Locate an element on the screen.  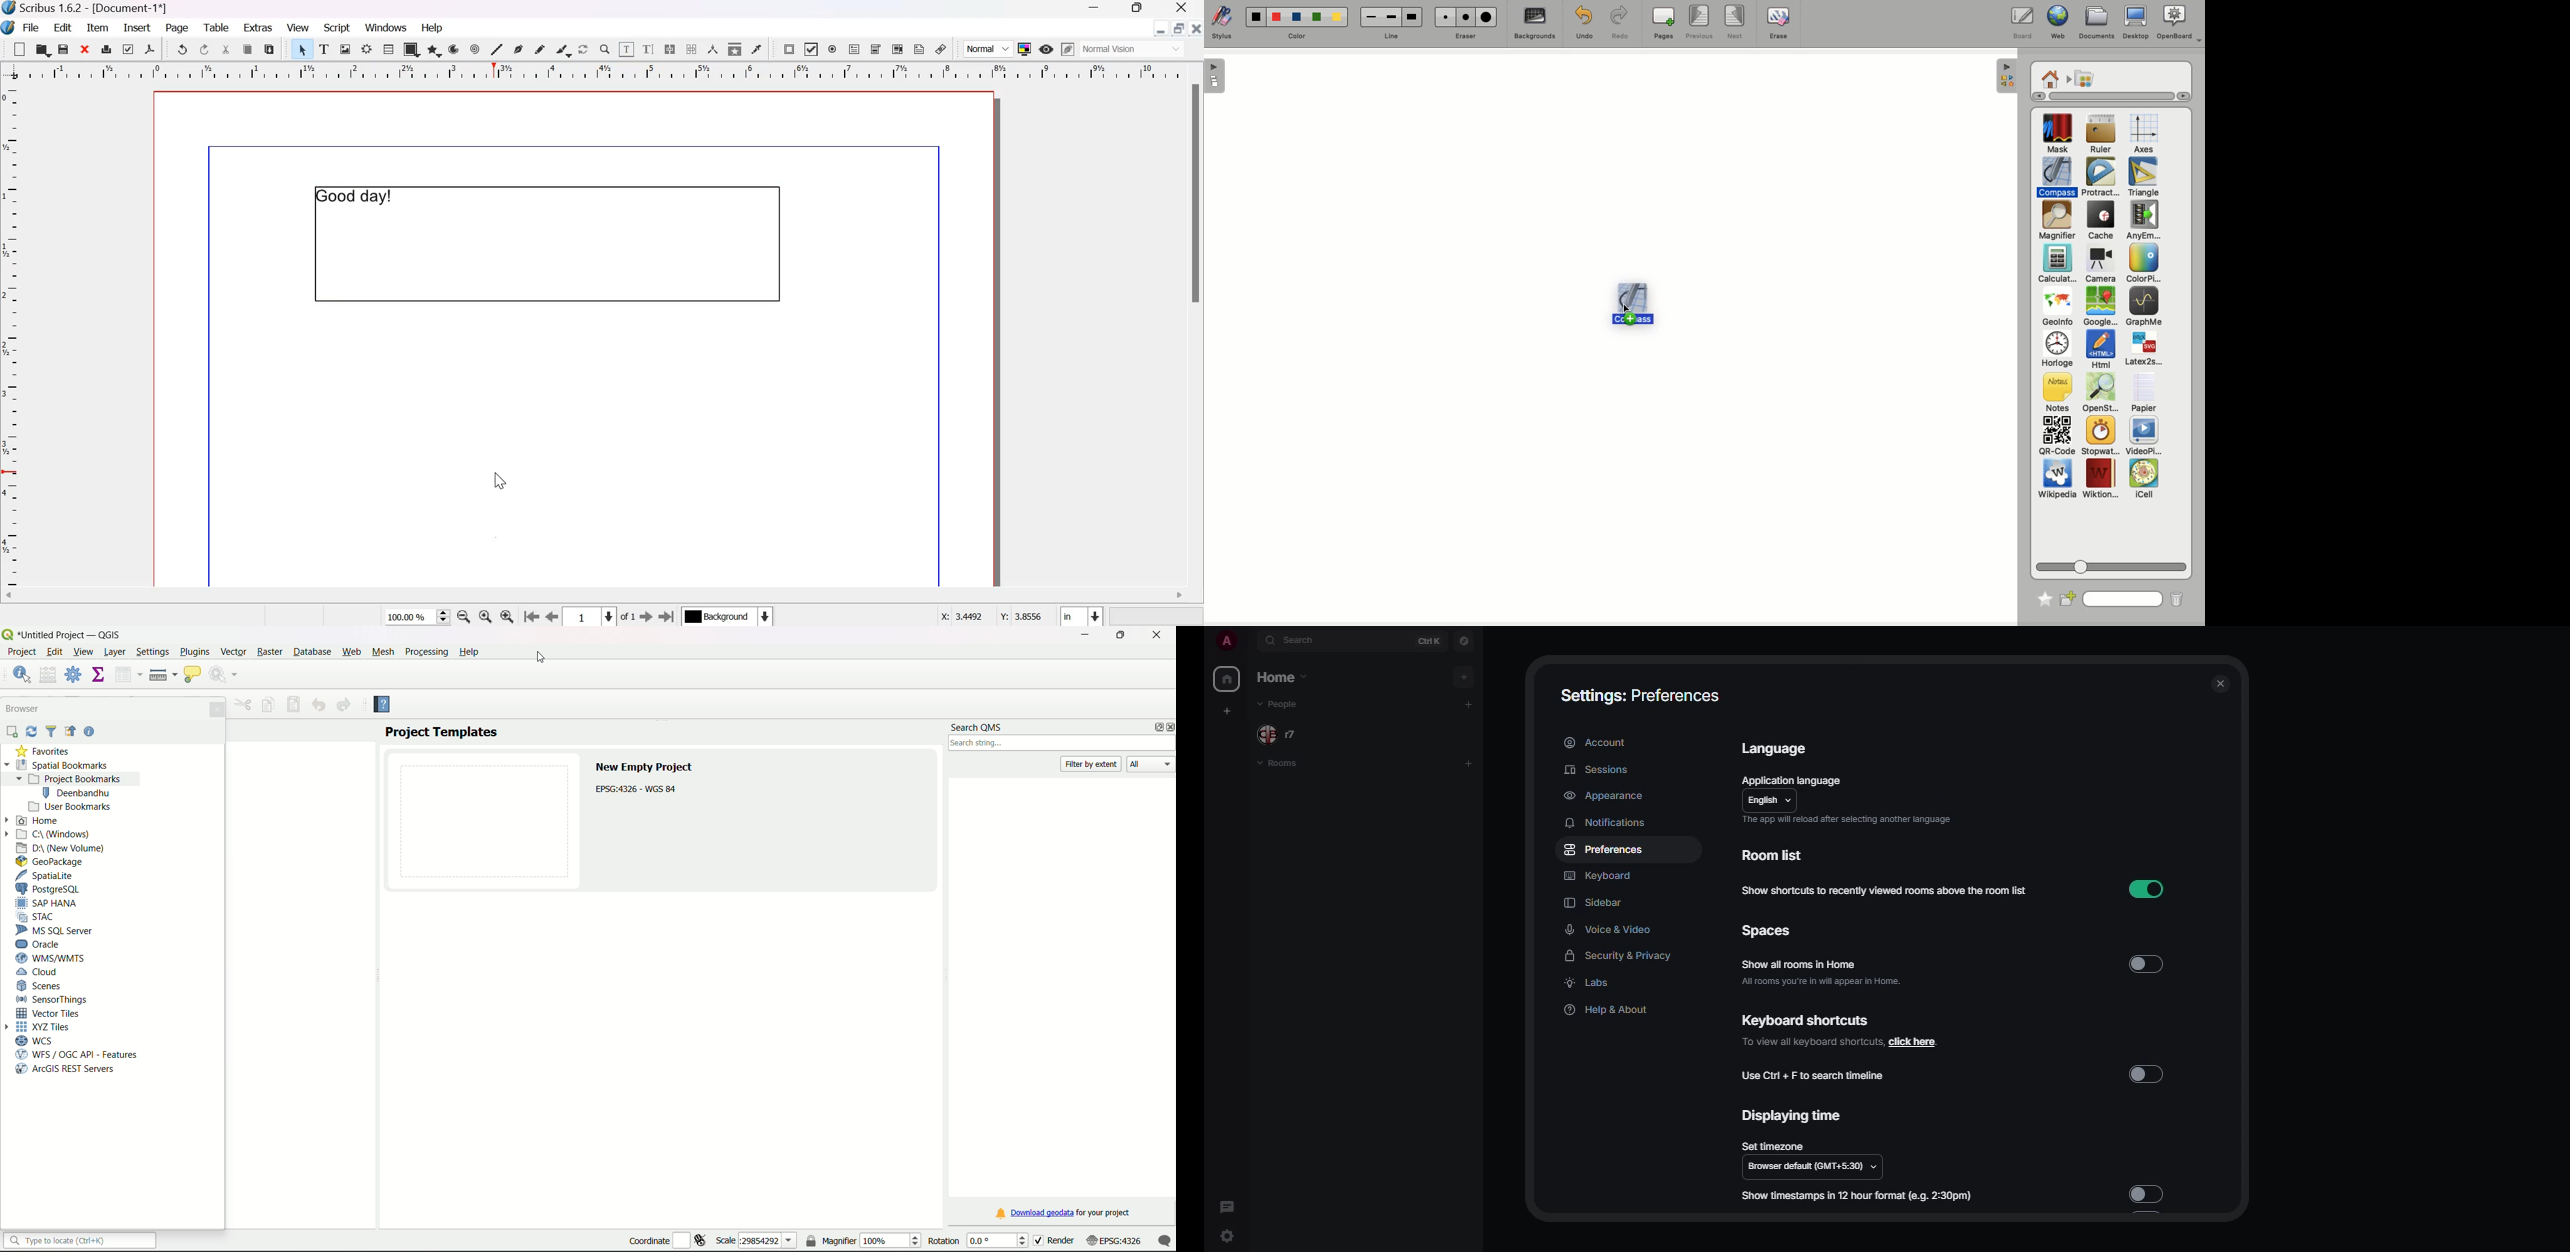
search is located at coordinates (1304, 642).